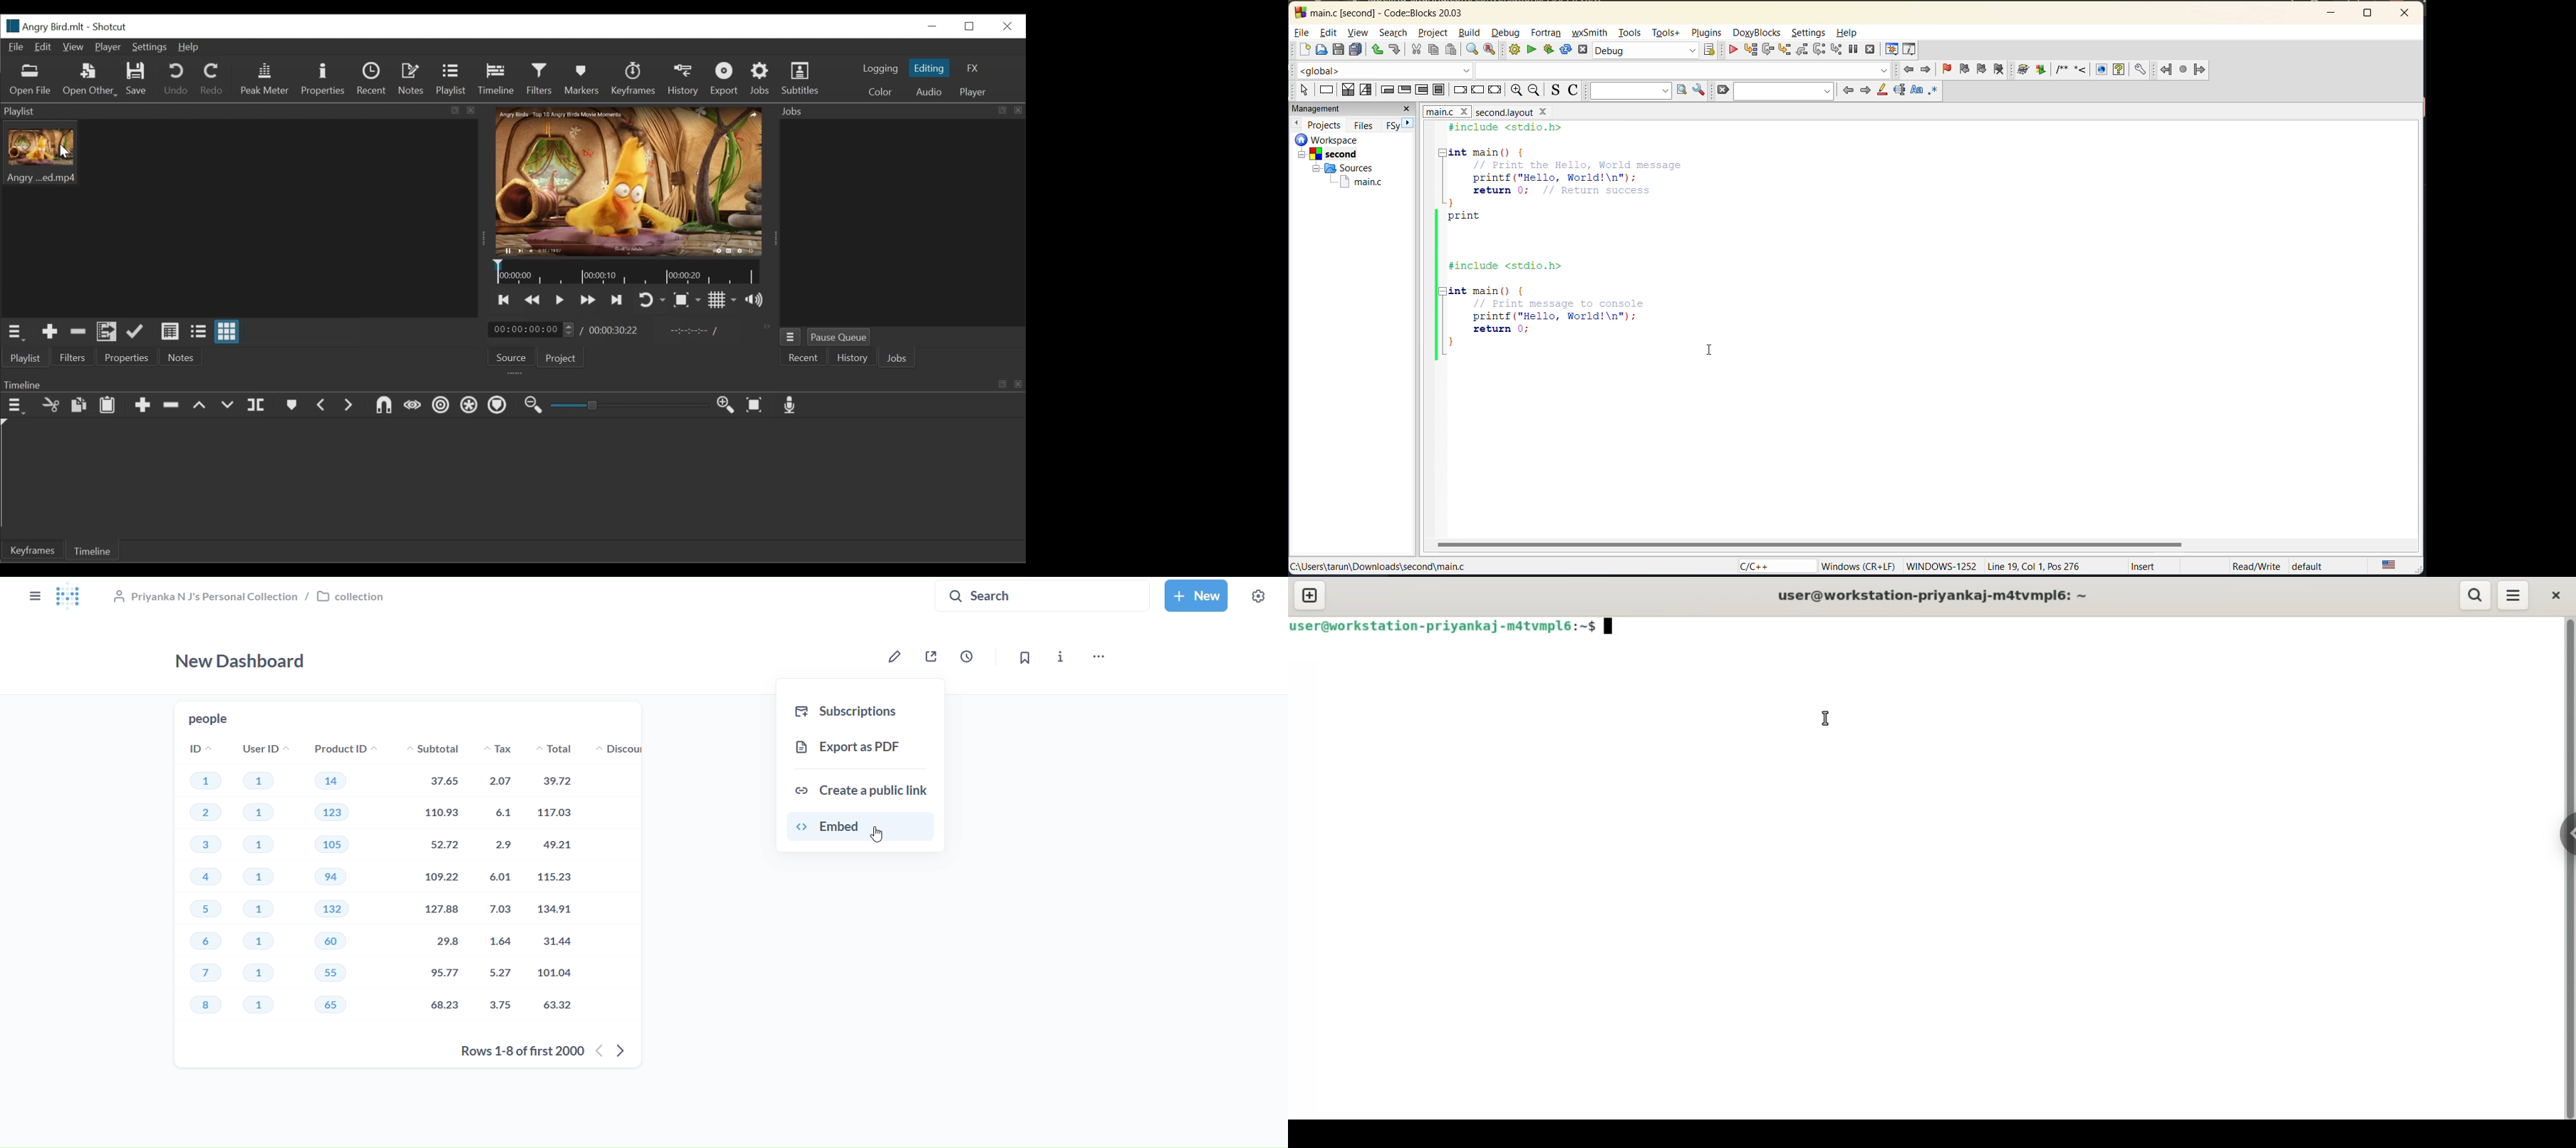  I want to click on Undo, so click(176, 79).